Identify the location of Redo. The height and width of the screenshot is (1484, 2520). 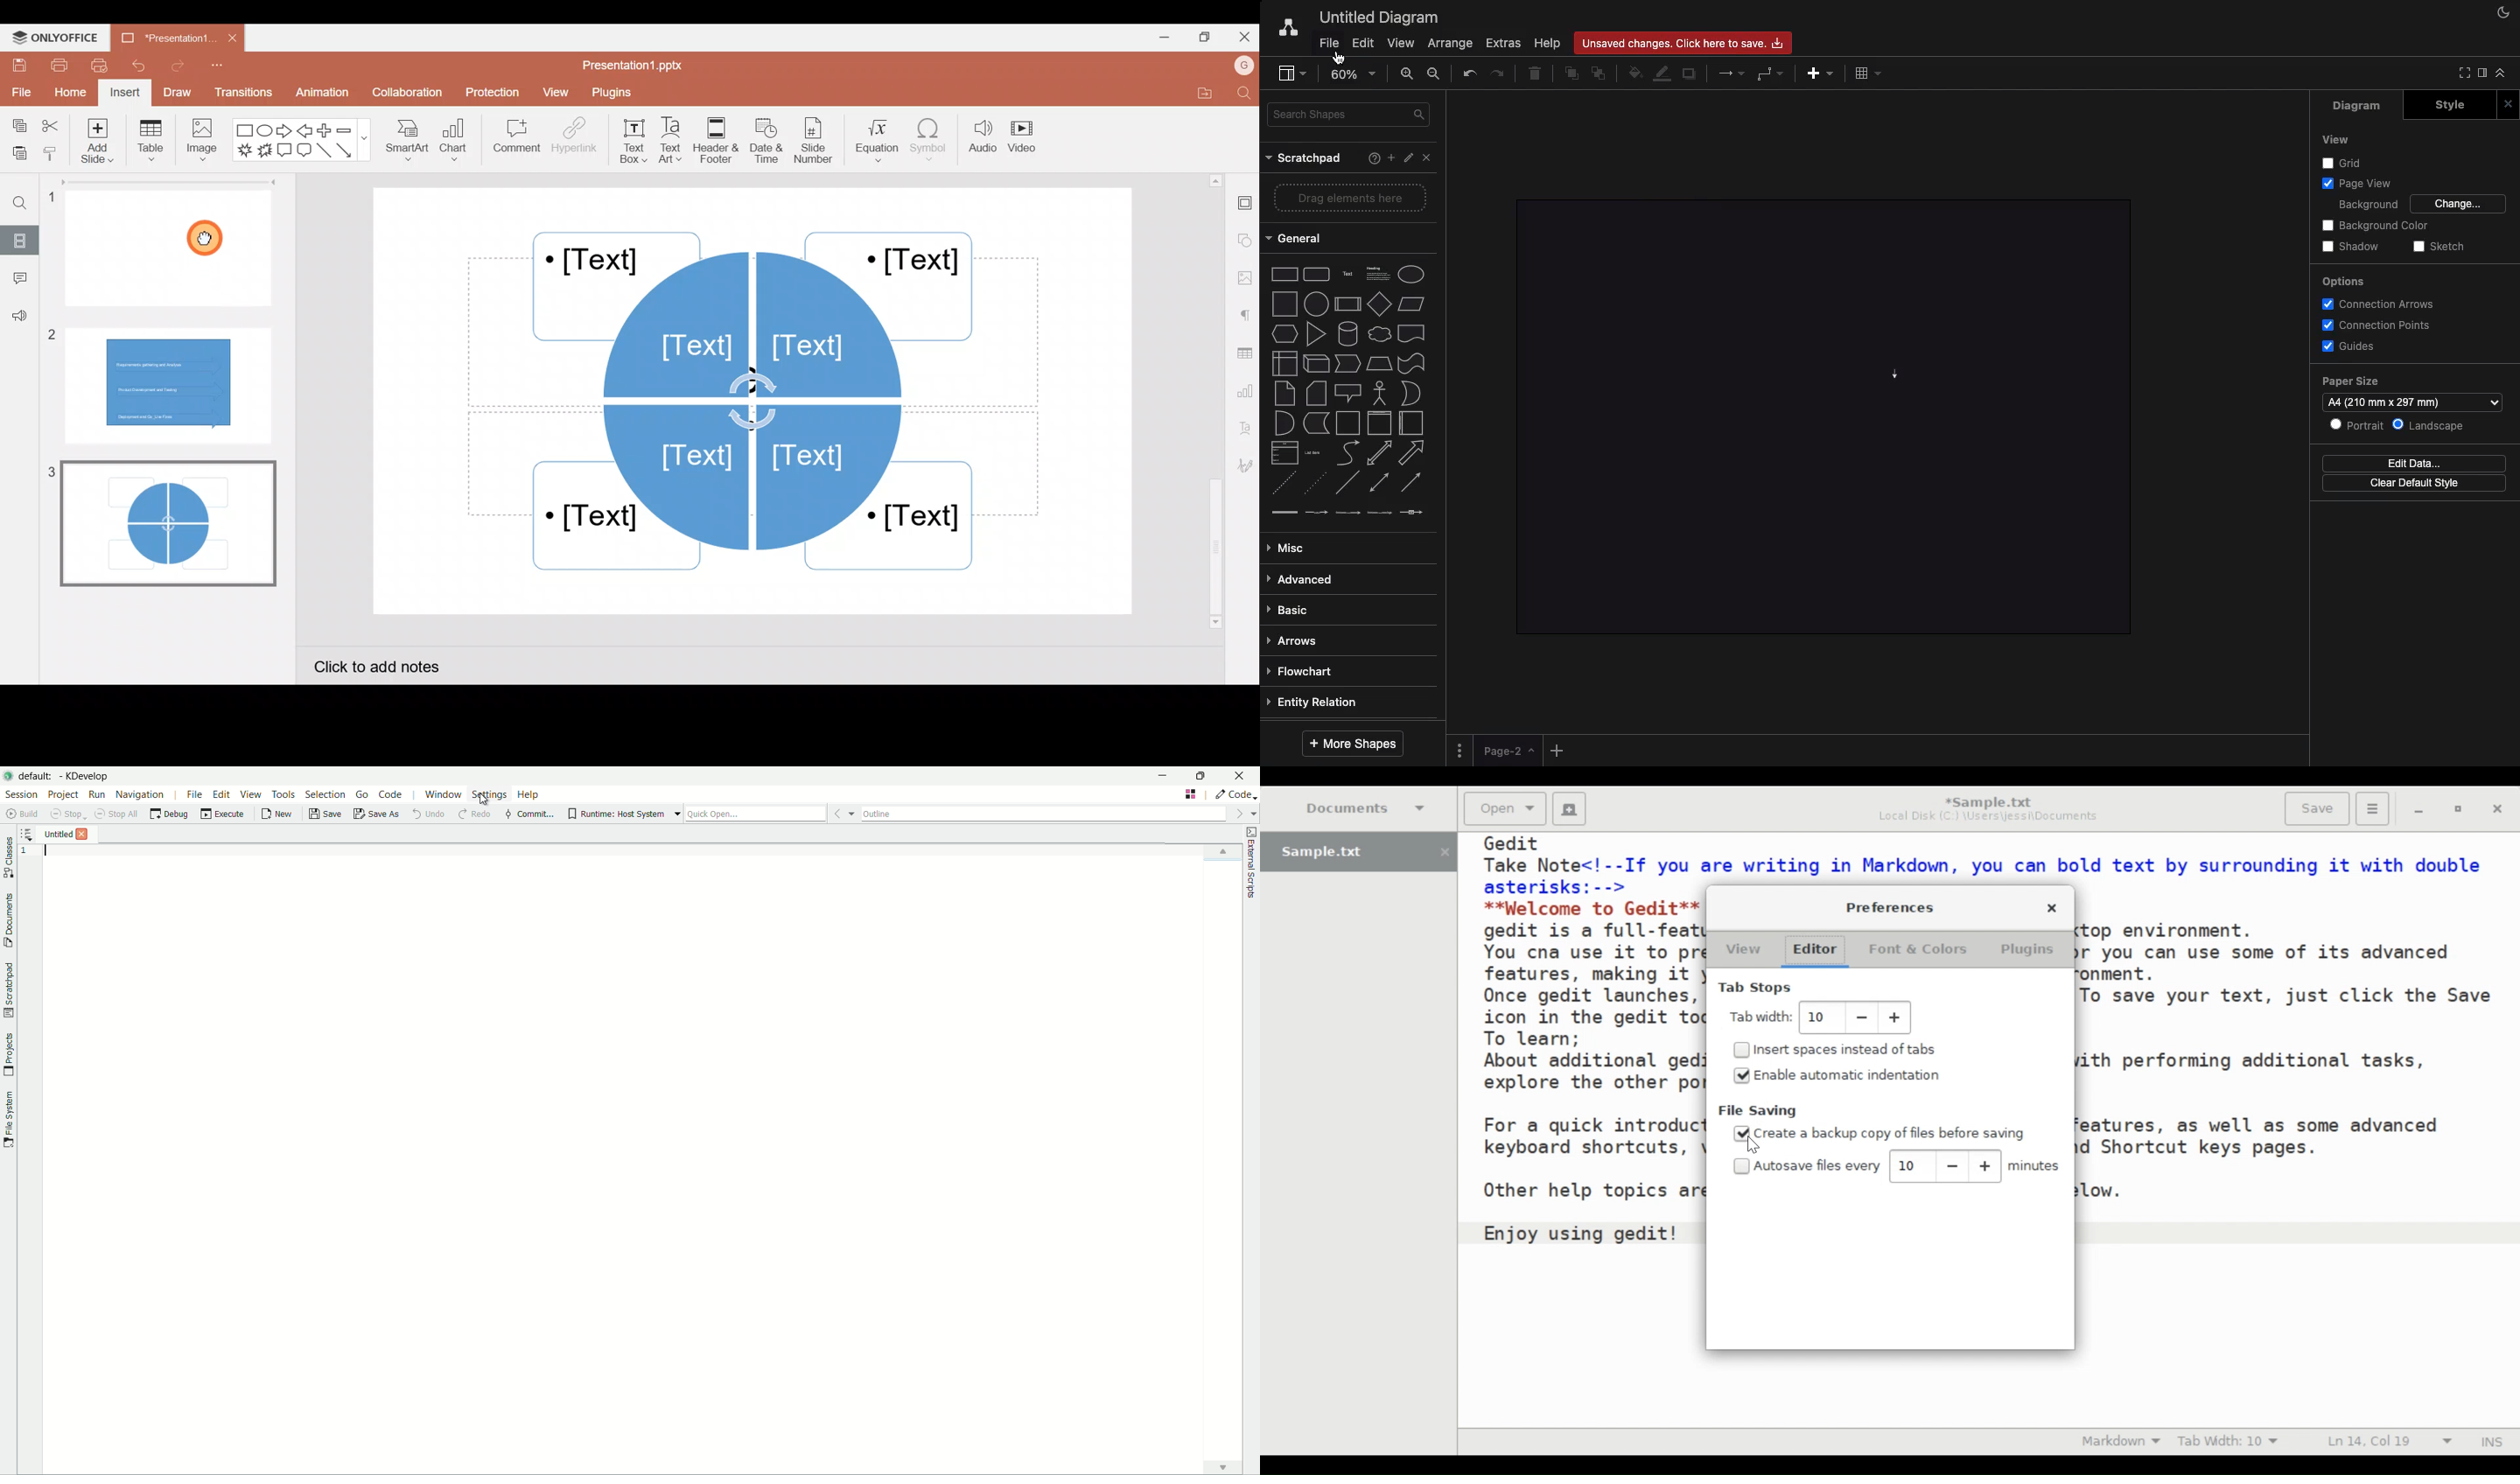
(1501, 74).